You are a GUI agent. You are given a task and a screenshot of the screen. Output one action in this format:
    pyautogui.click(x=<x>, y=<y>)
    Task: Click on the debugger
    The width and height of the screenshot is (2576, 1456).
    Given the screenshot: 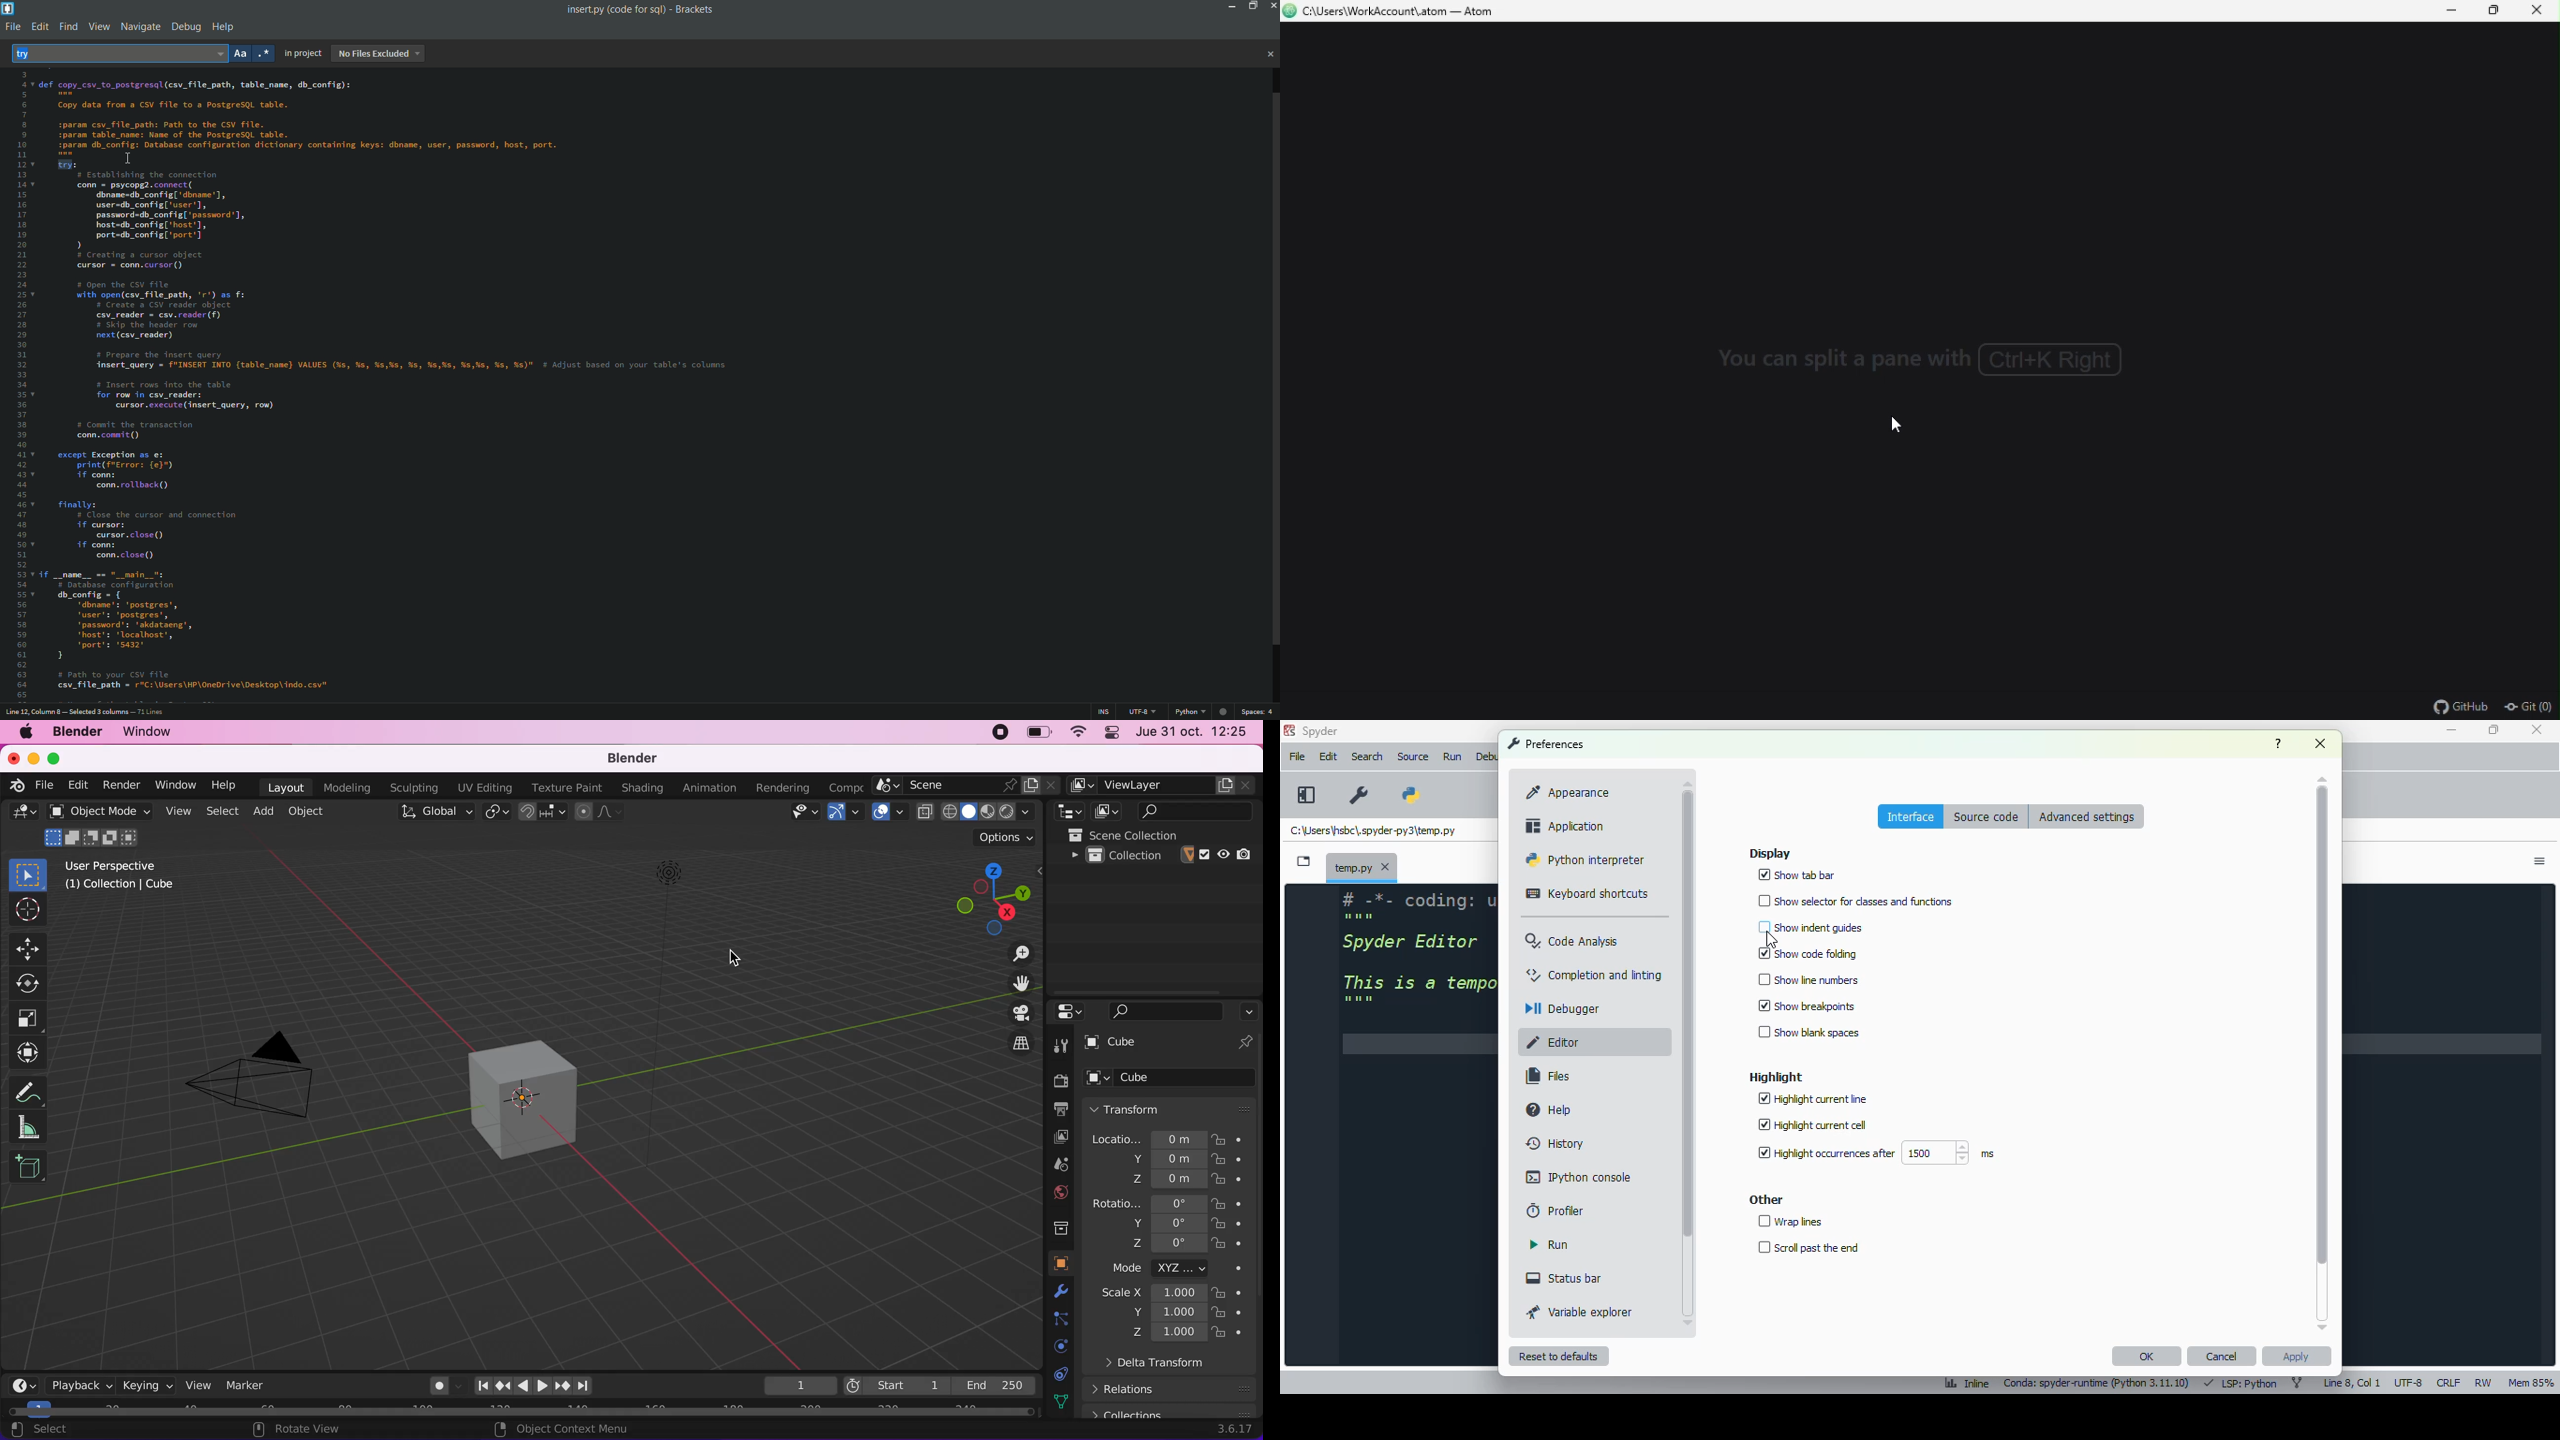 What is the action you would take?
    pyautogui.click(x=1562, y=1009)
    